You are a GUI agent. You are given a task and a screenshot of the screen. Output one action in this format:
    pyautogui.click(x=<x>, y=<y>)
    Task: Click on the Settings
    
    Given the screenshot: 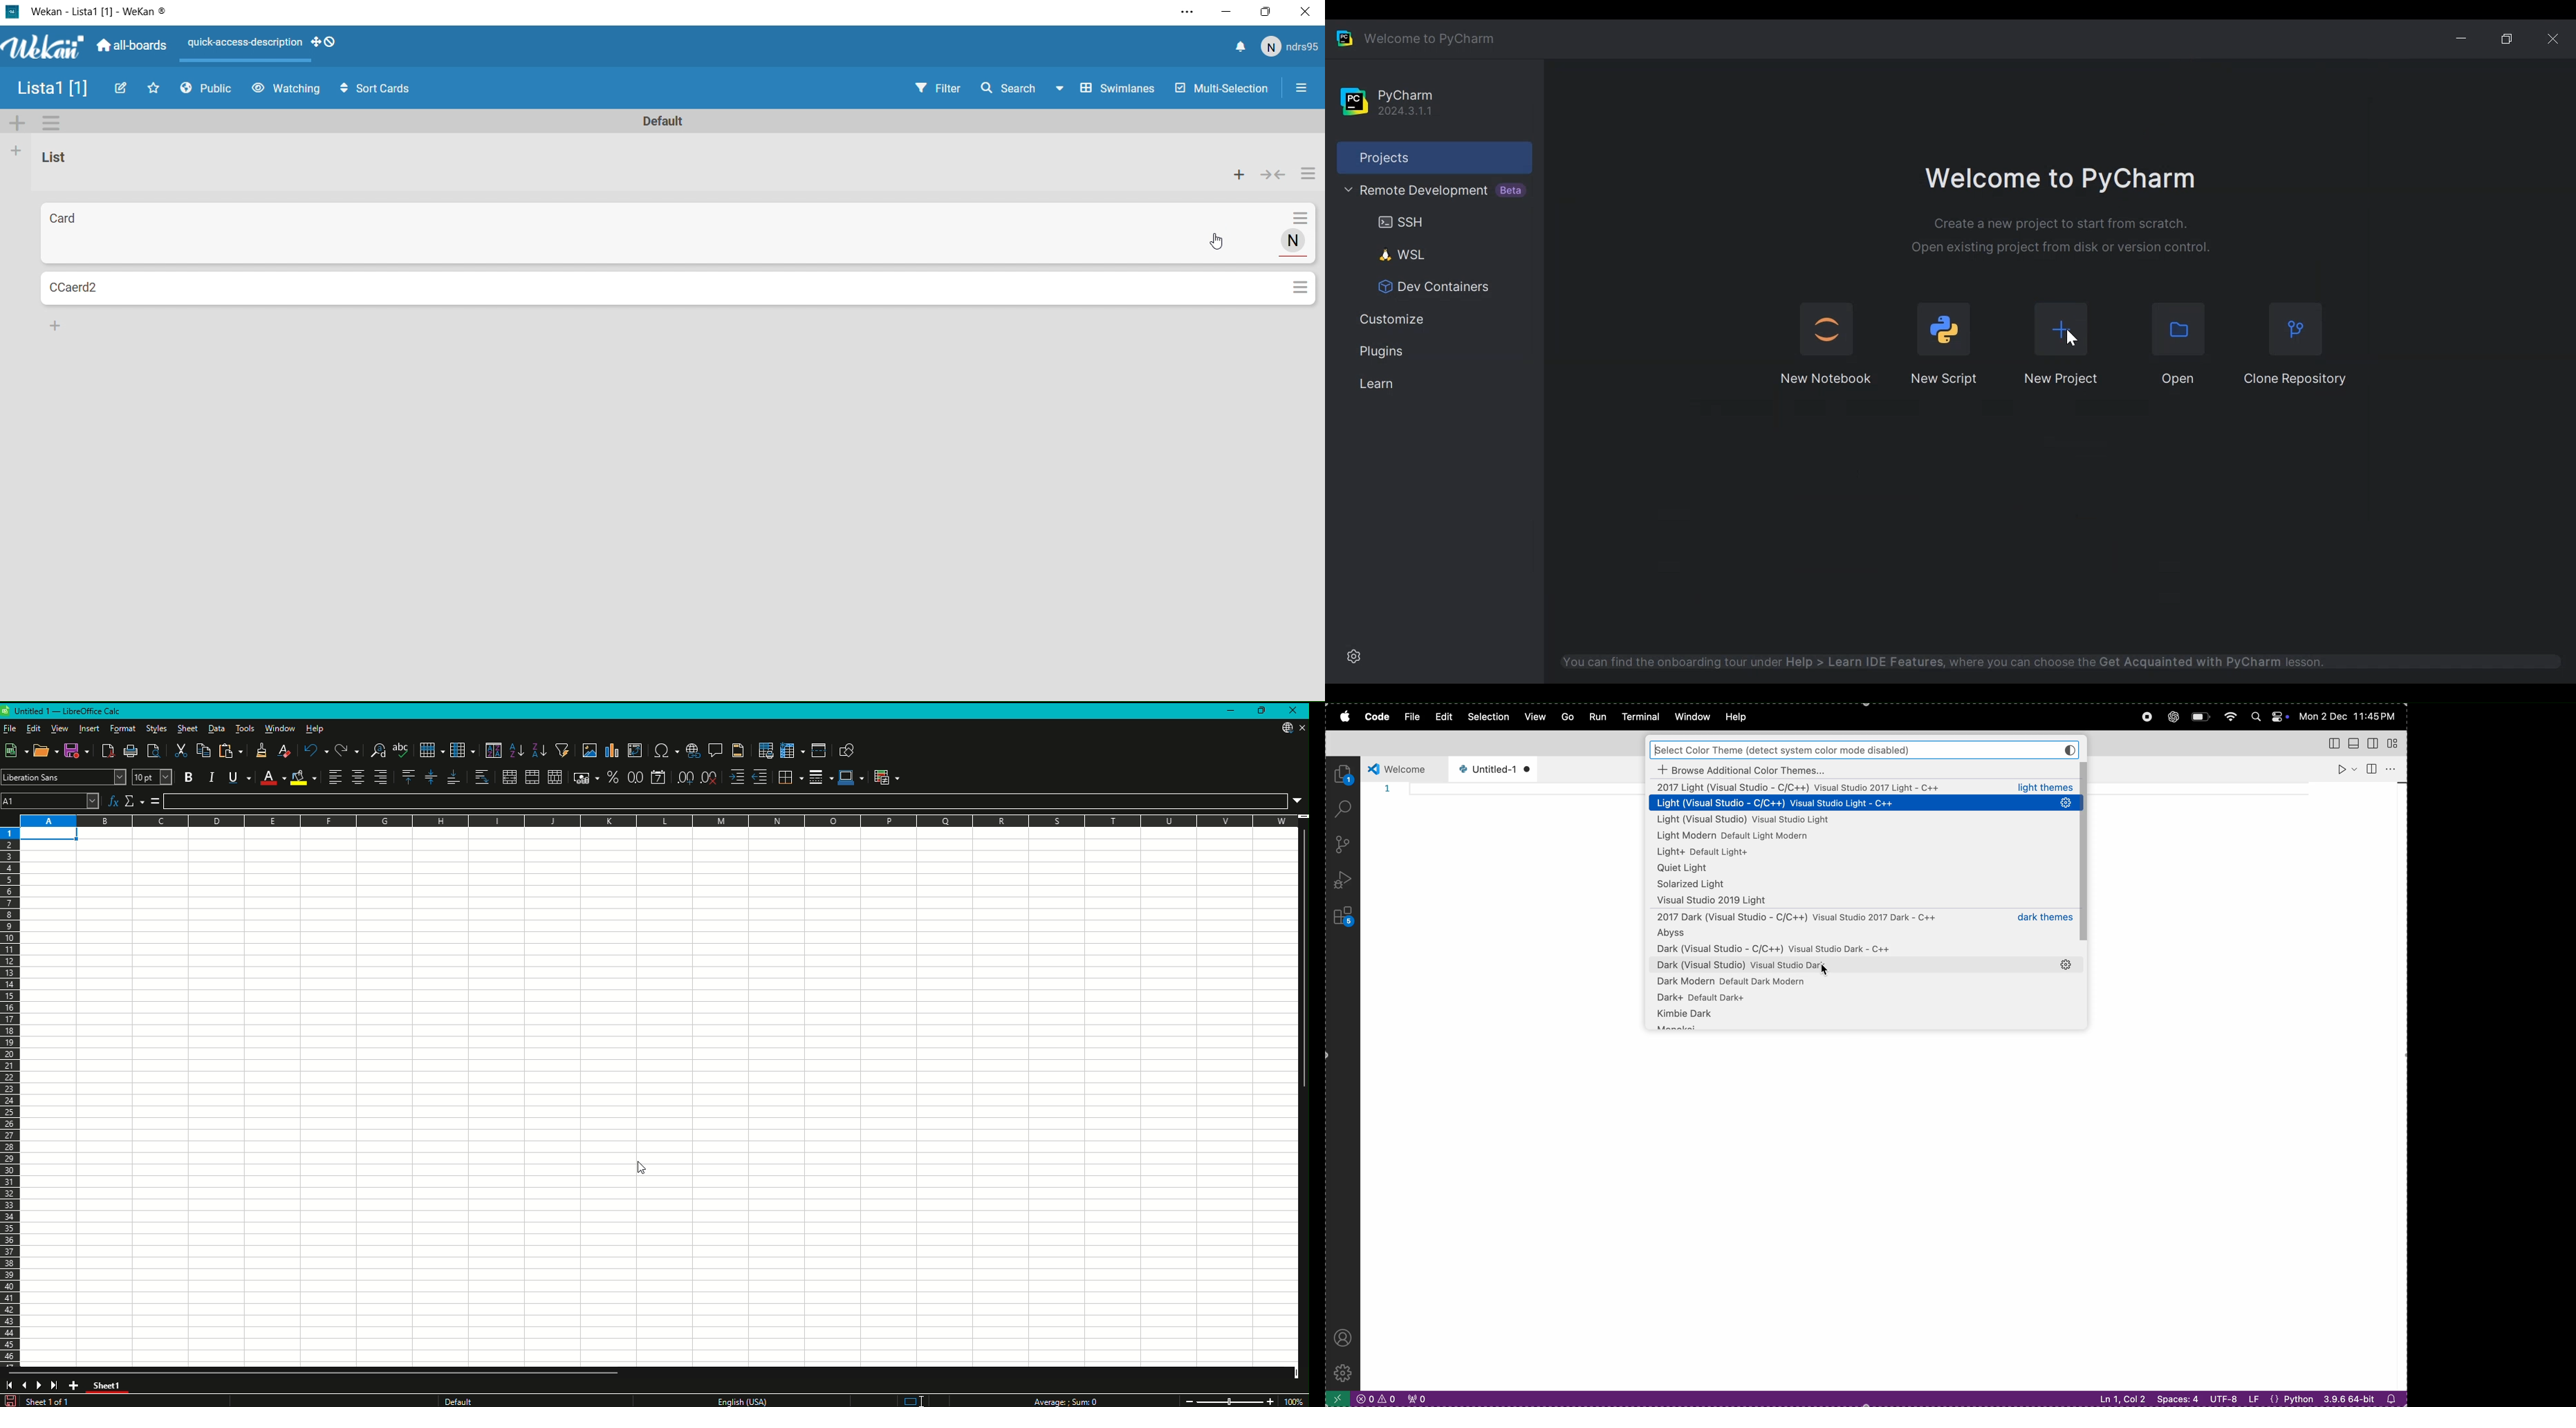 What is the action you would take?
    pyautogui.click(x=1342, y=1373)
    